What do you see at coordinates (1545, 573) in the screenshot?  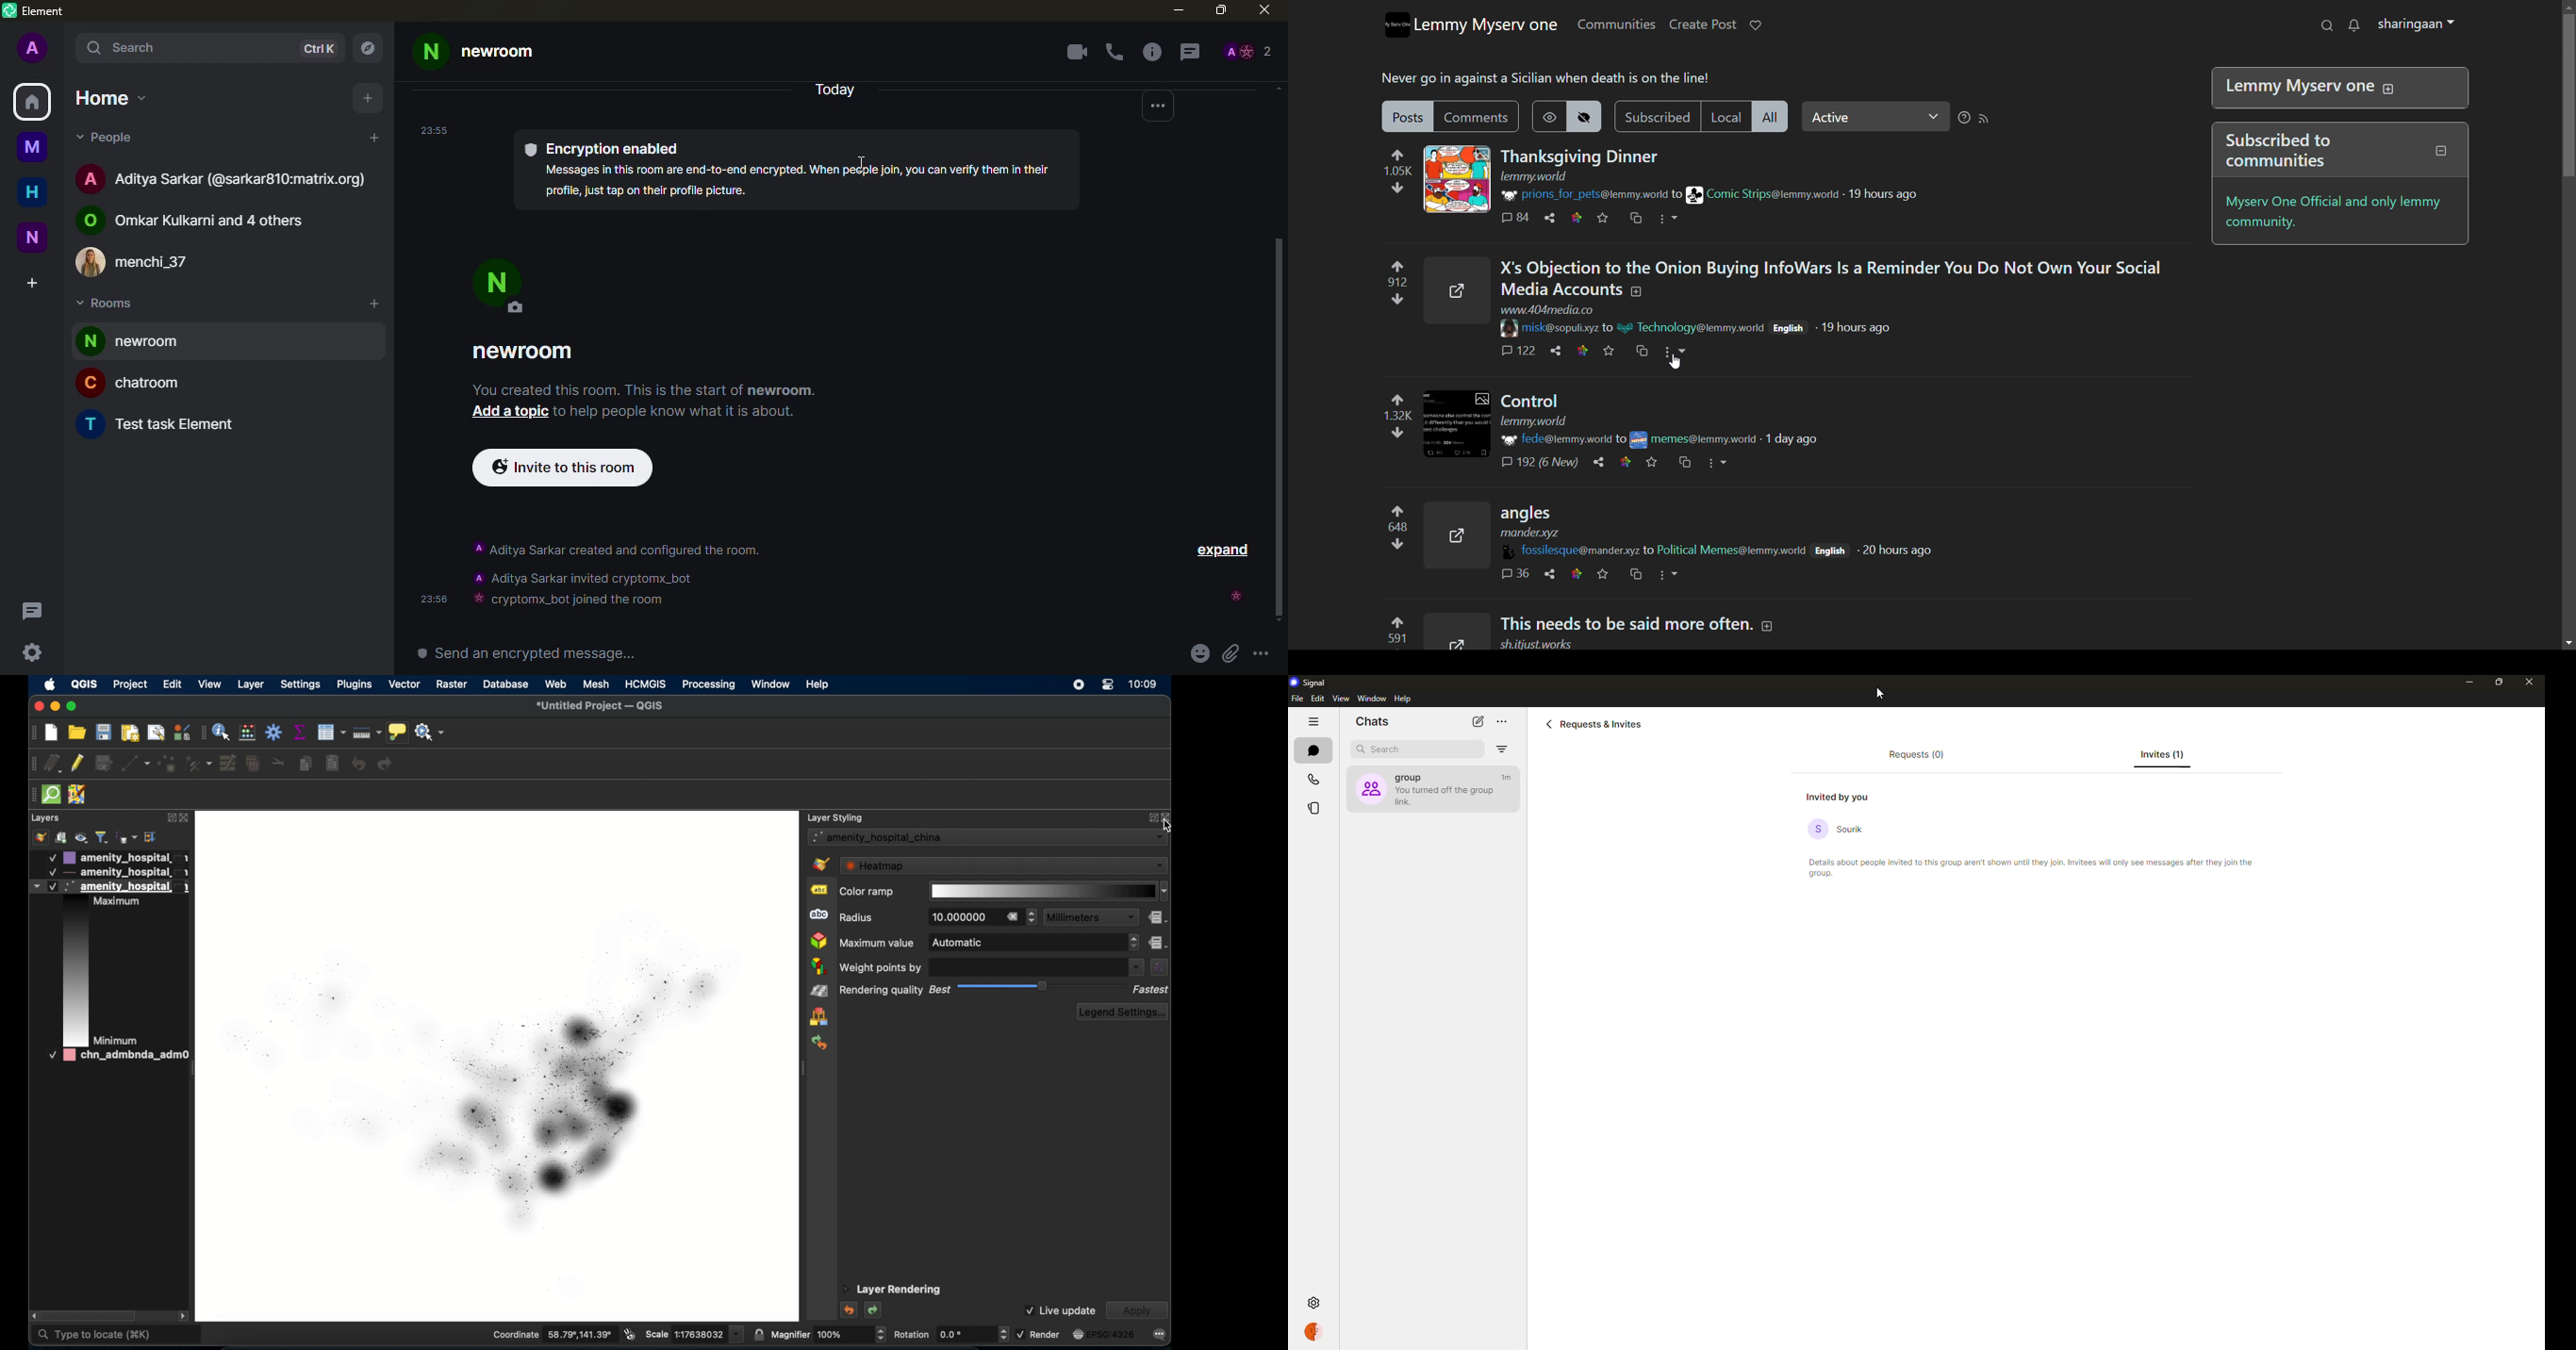 I see `share` at bounding box center [1545, 573].